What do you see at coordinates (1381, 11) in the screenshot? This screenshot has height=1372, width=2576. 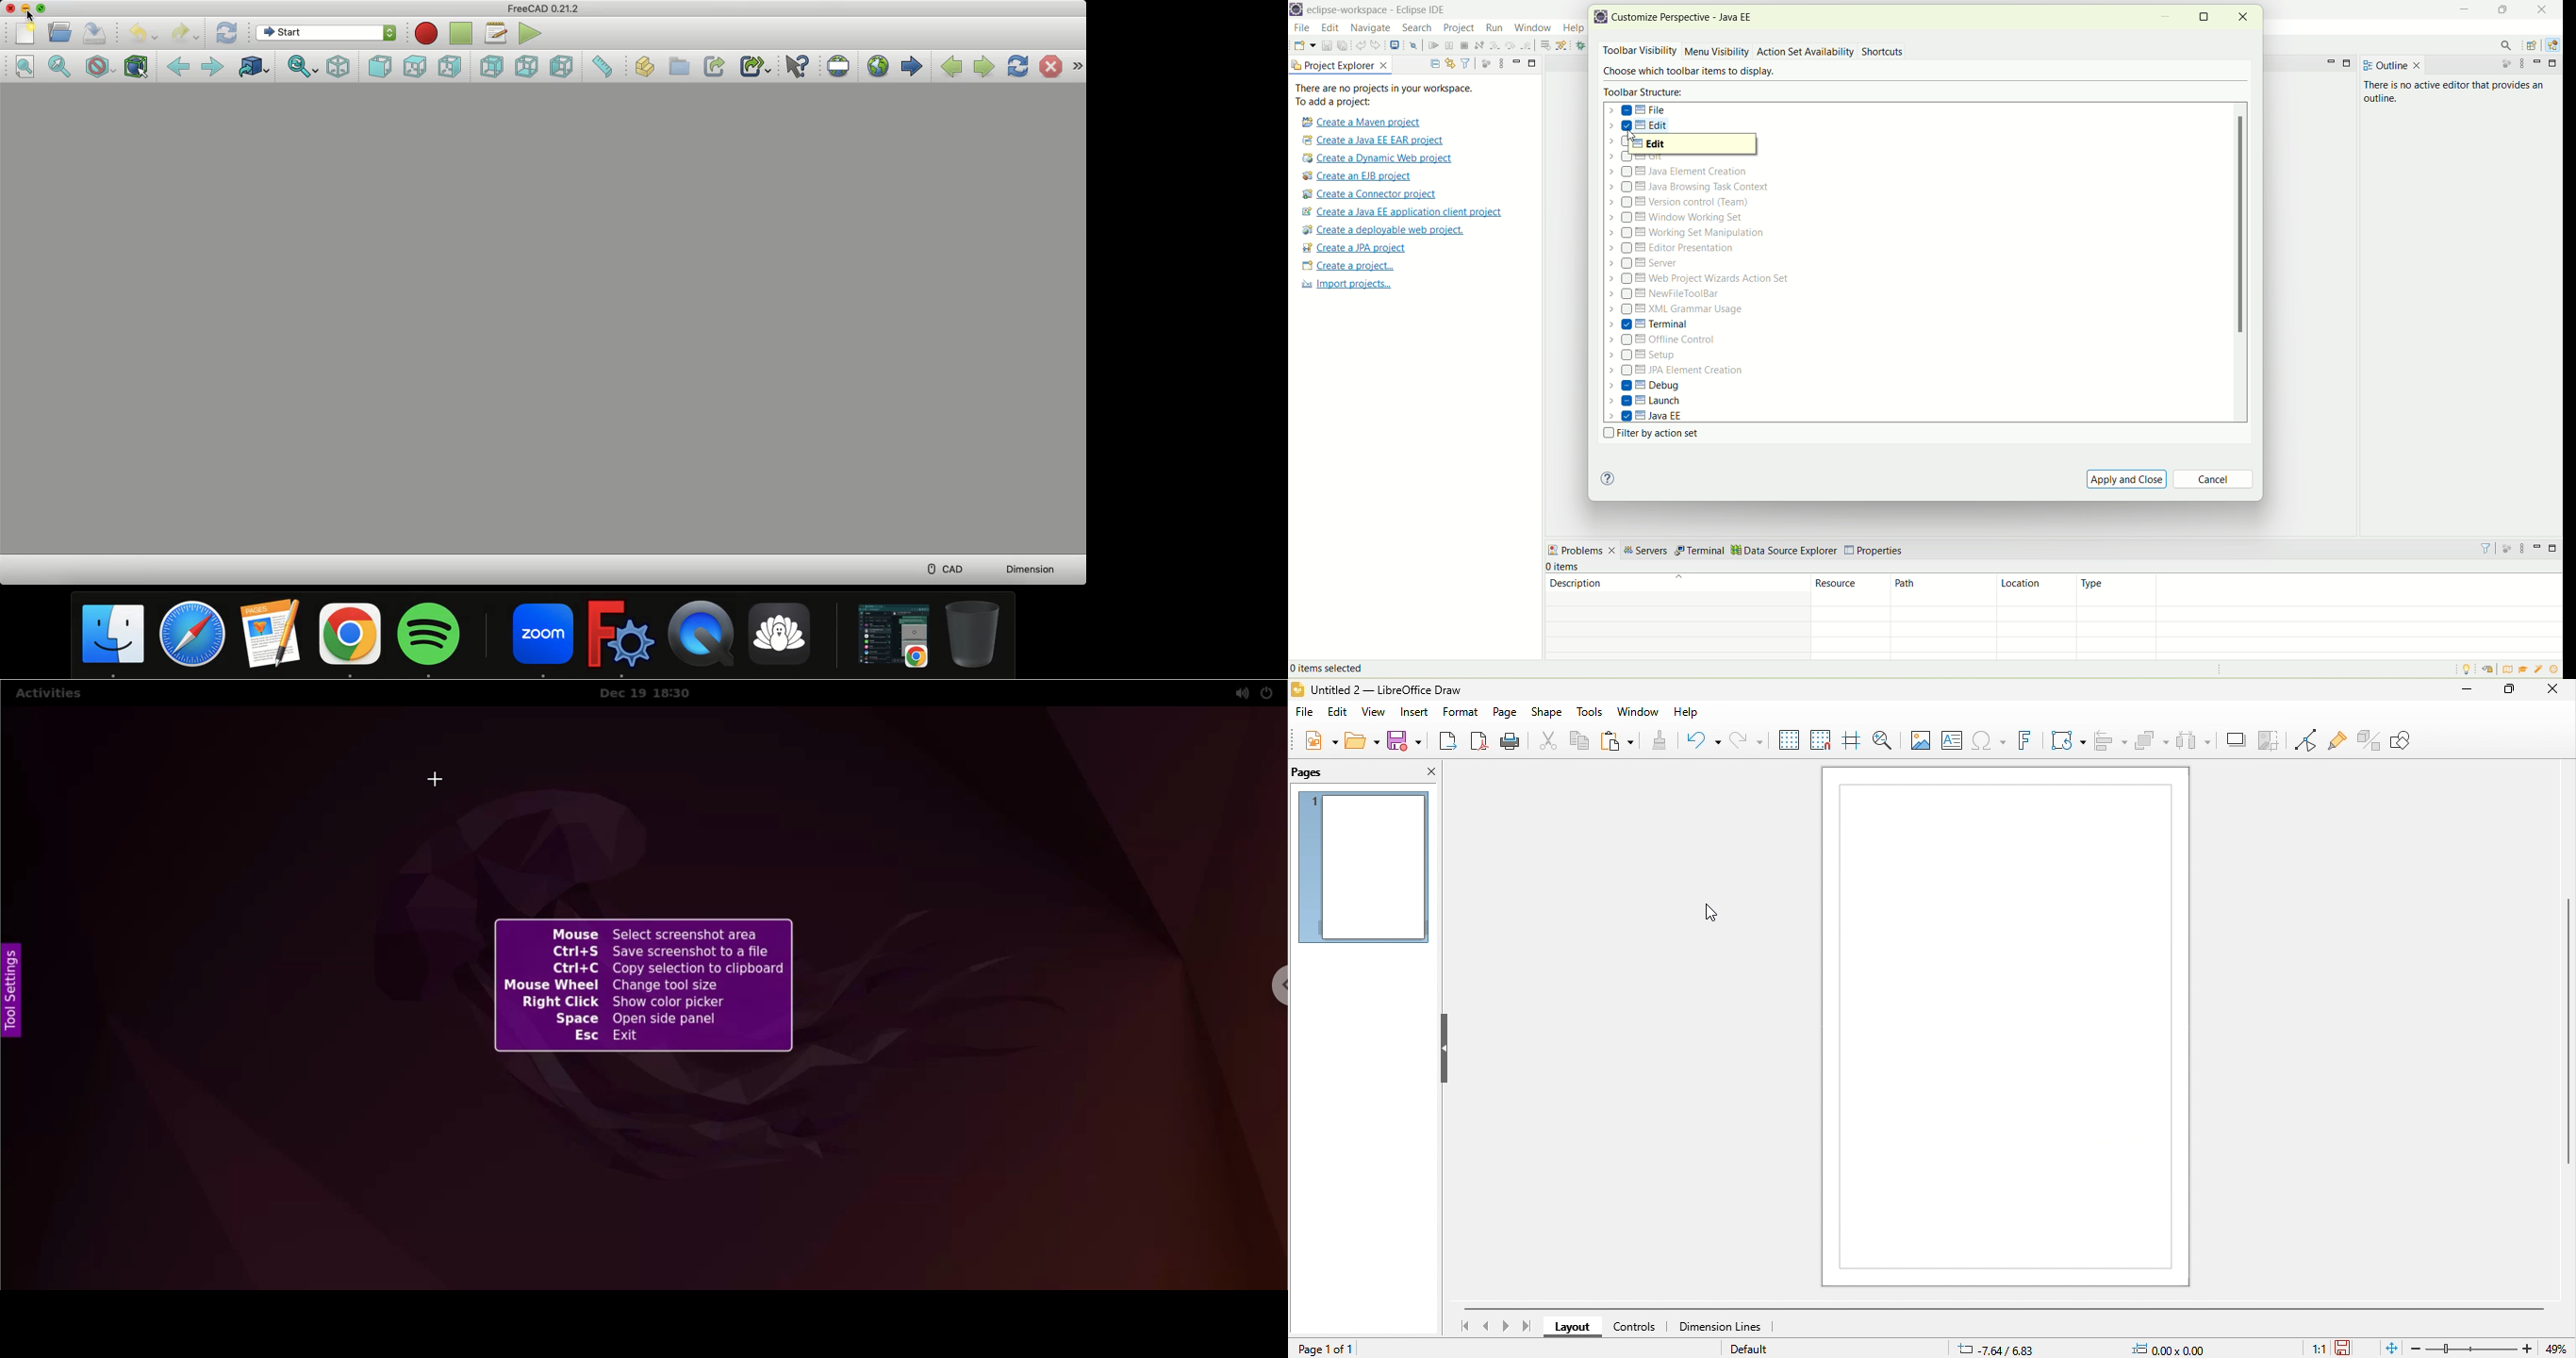 I see `eclipse workspace-Eclipse IDE` at bounding box center [1381, 11].